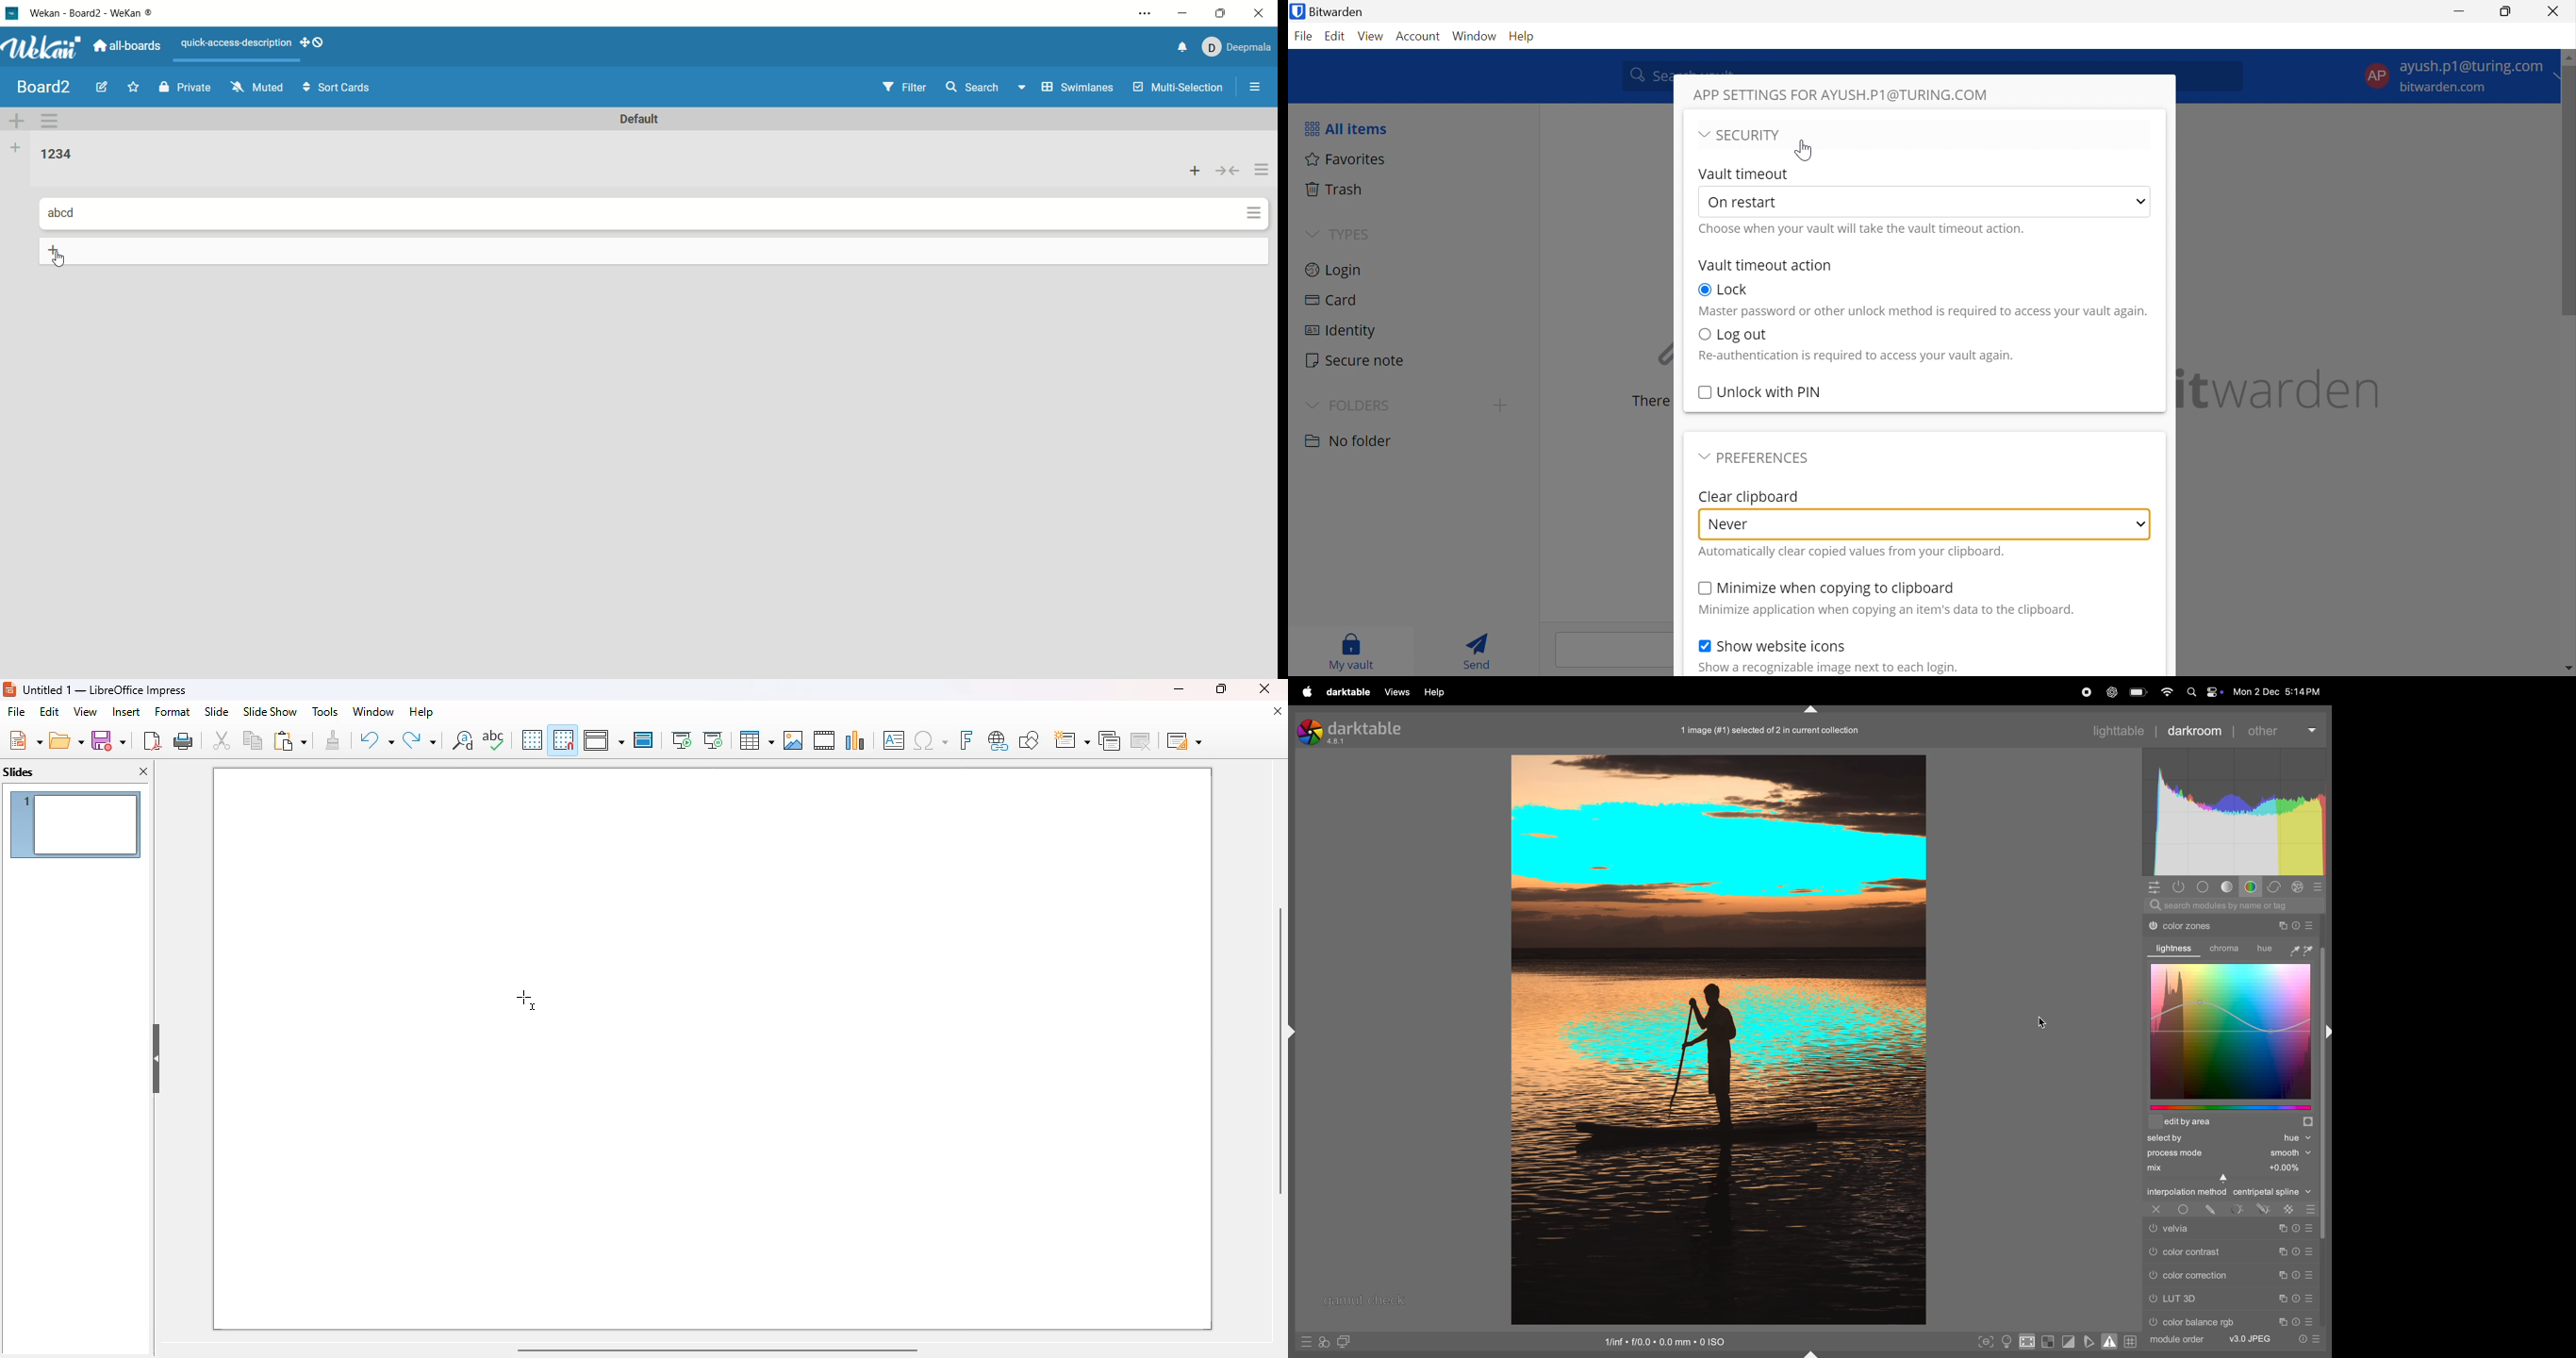  What do you see at coordinates (2234, 1109) in the screenshot?
I see `edit by graphs` at bounding box center [2234, 1109].